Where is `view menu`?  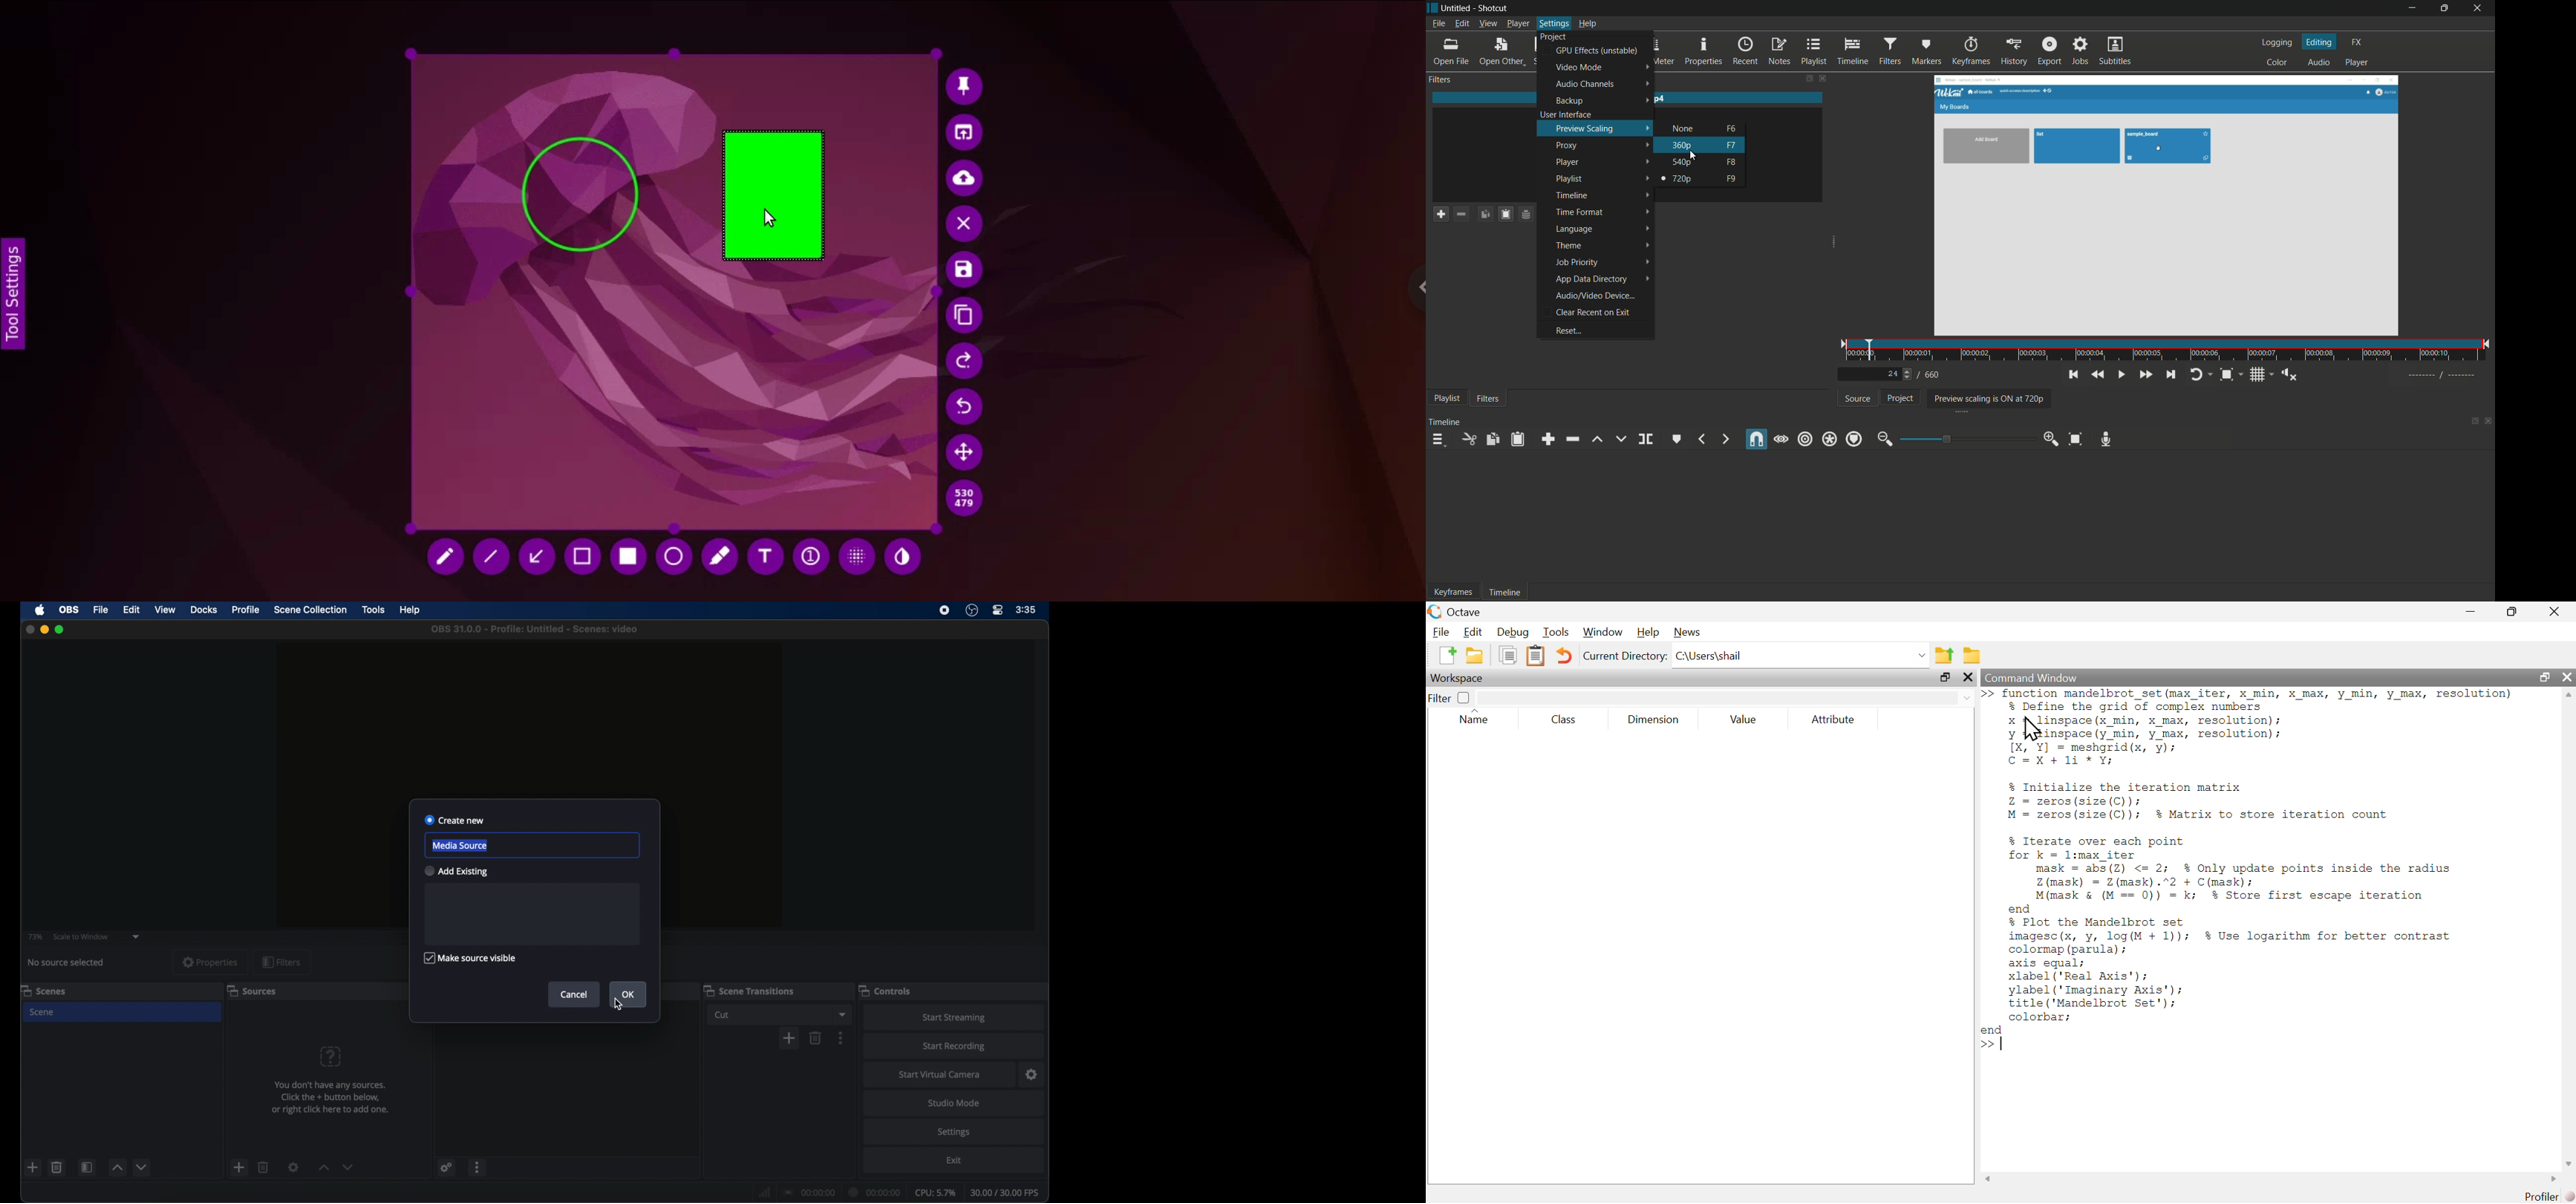 view menu is located at coordinates (1488, 23).